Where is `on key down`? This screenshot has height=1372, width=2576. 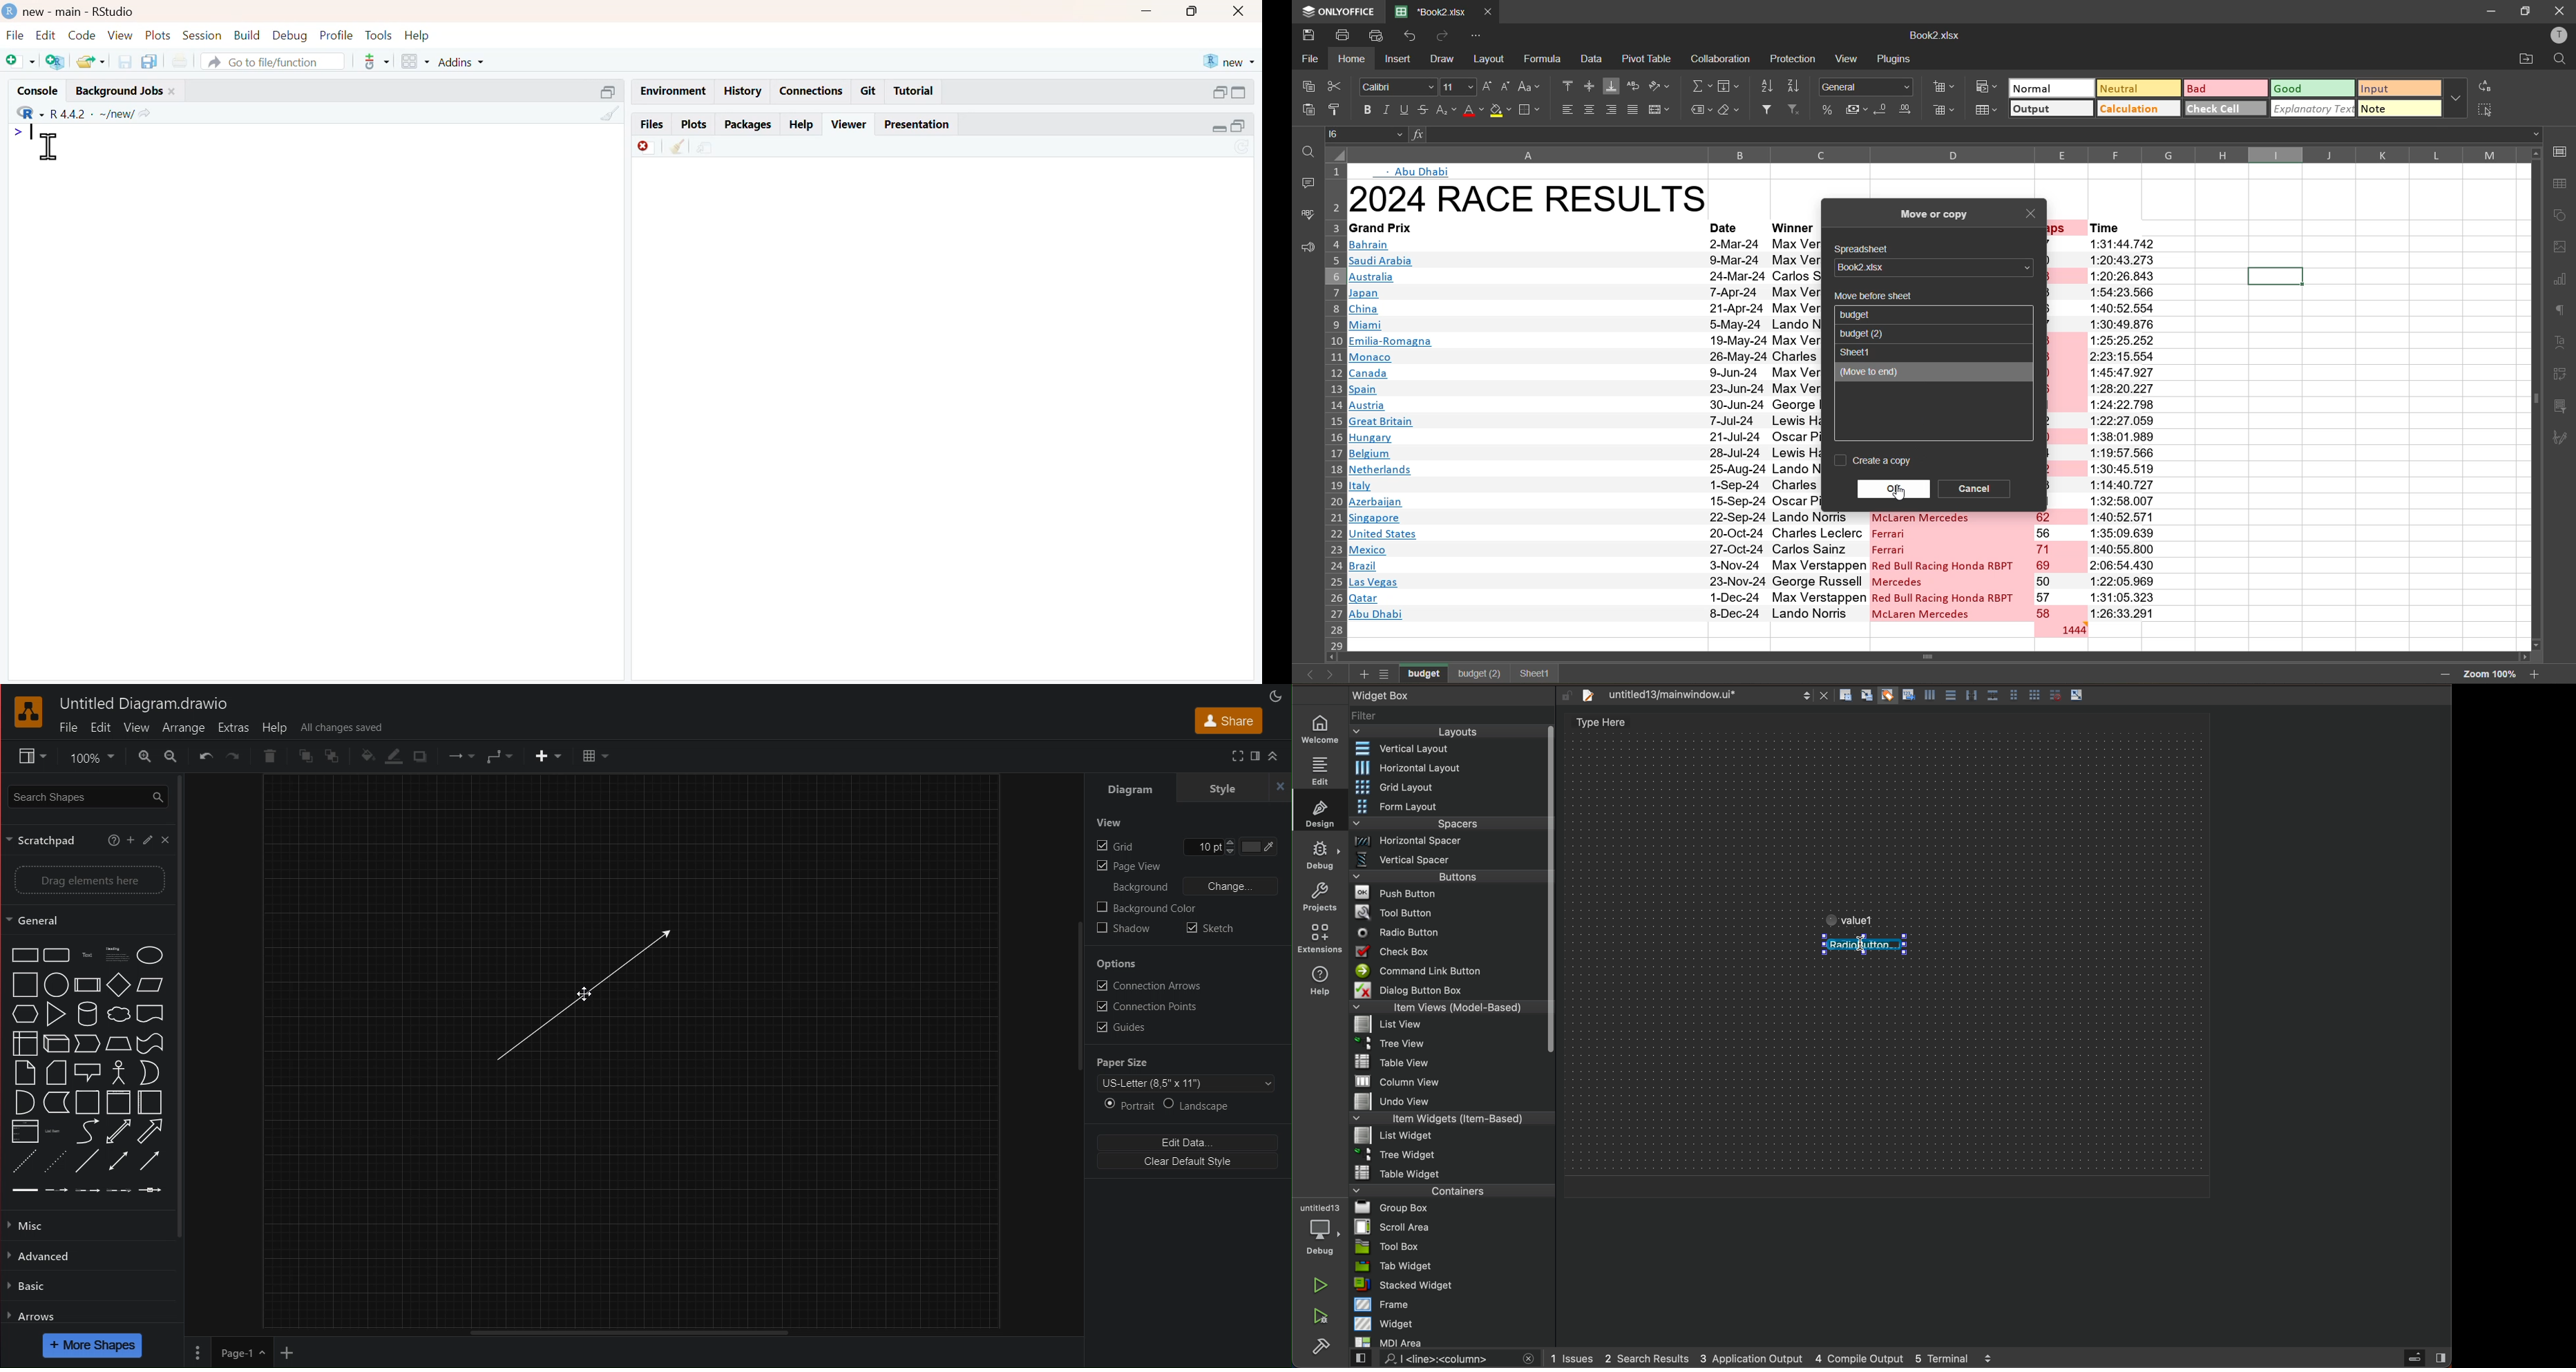 on key down is located at coordinates (1402, 933).